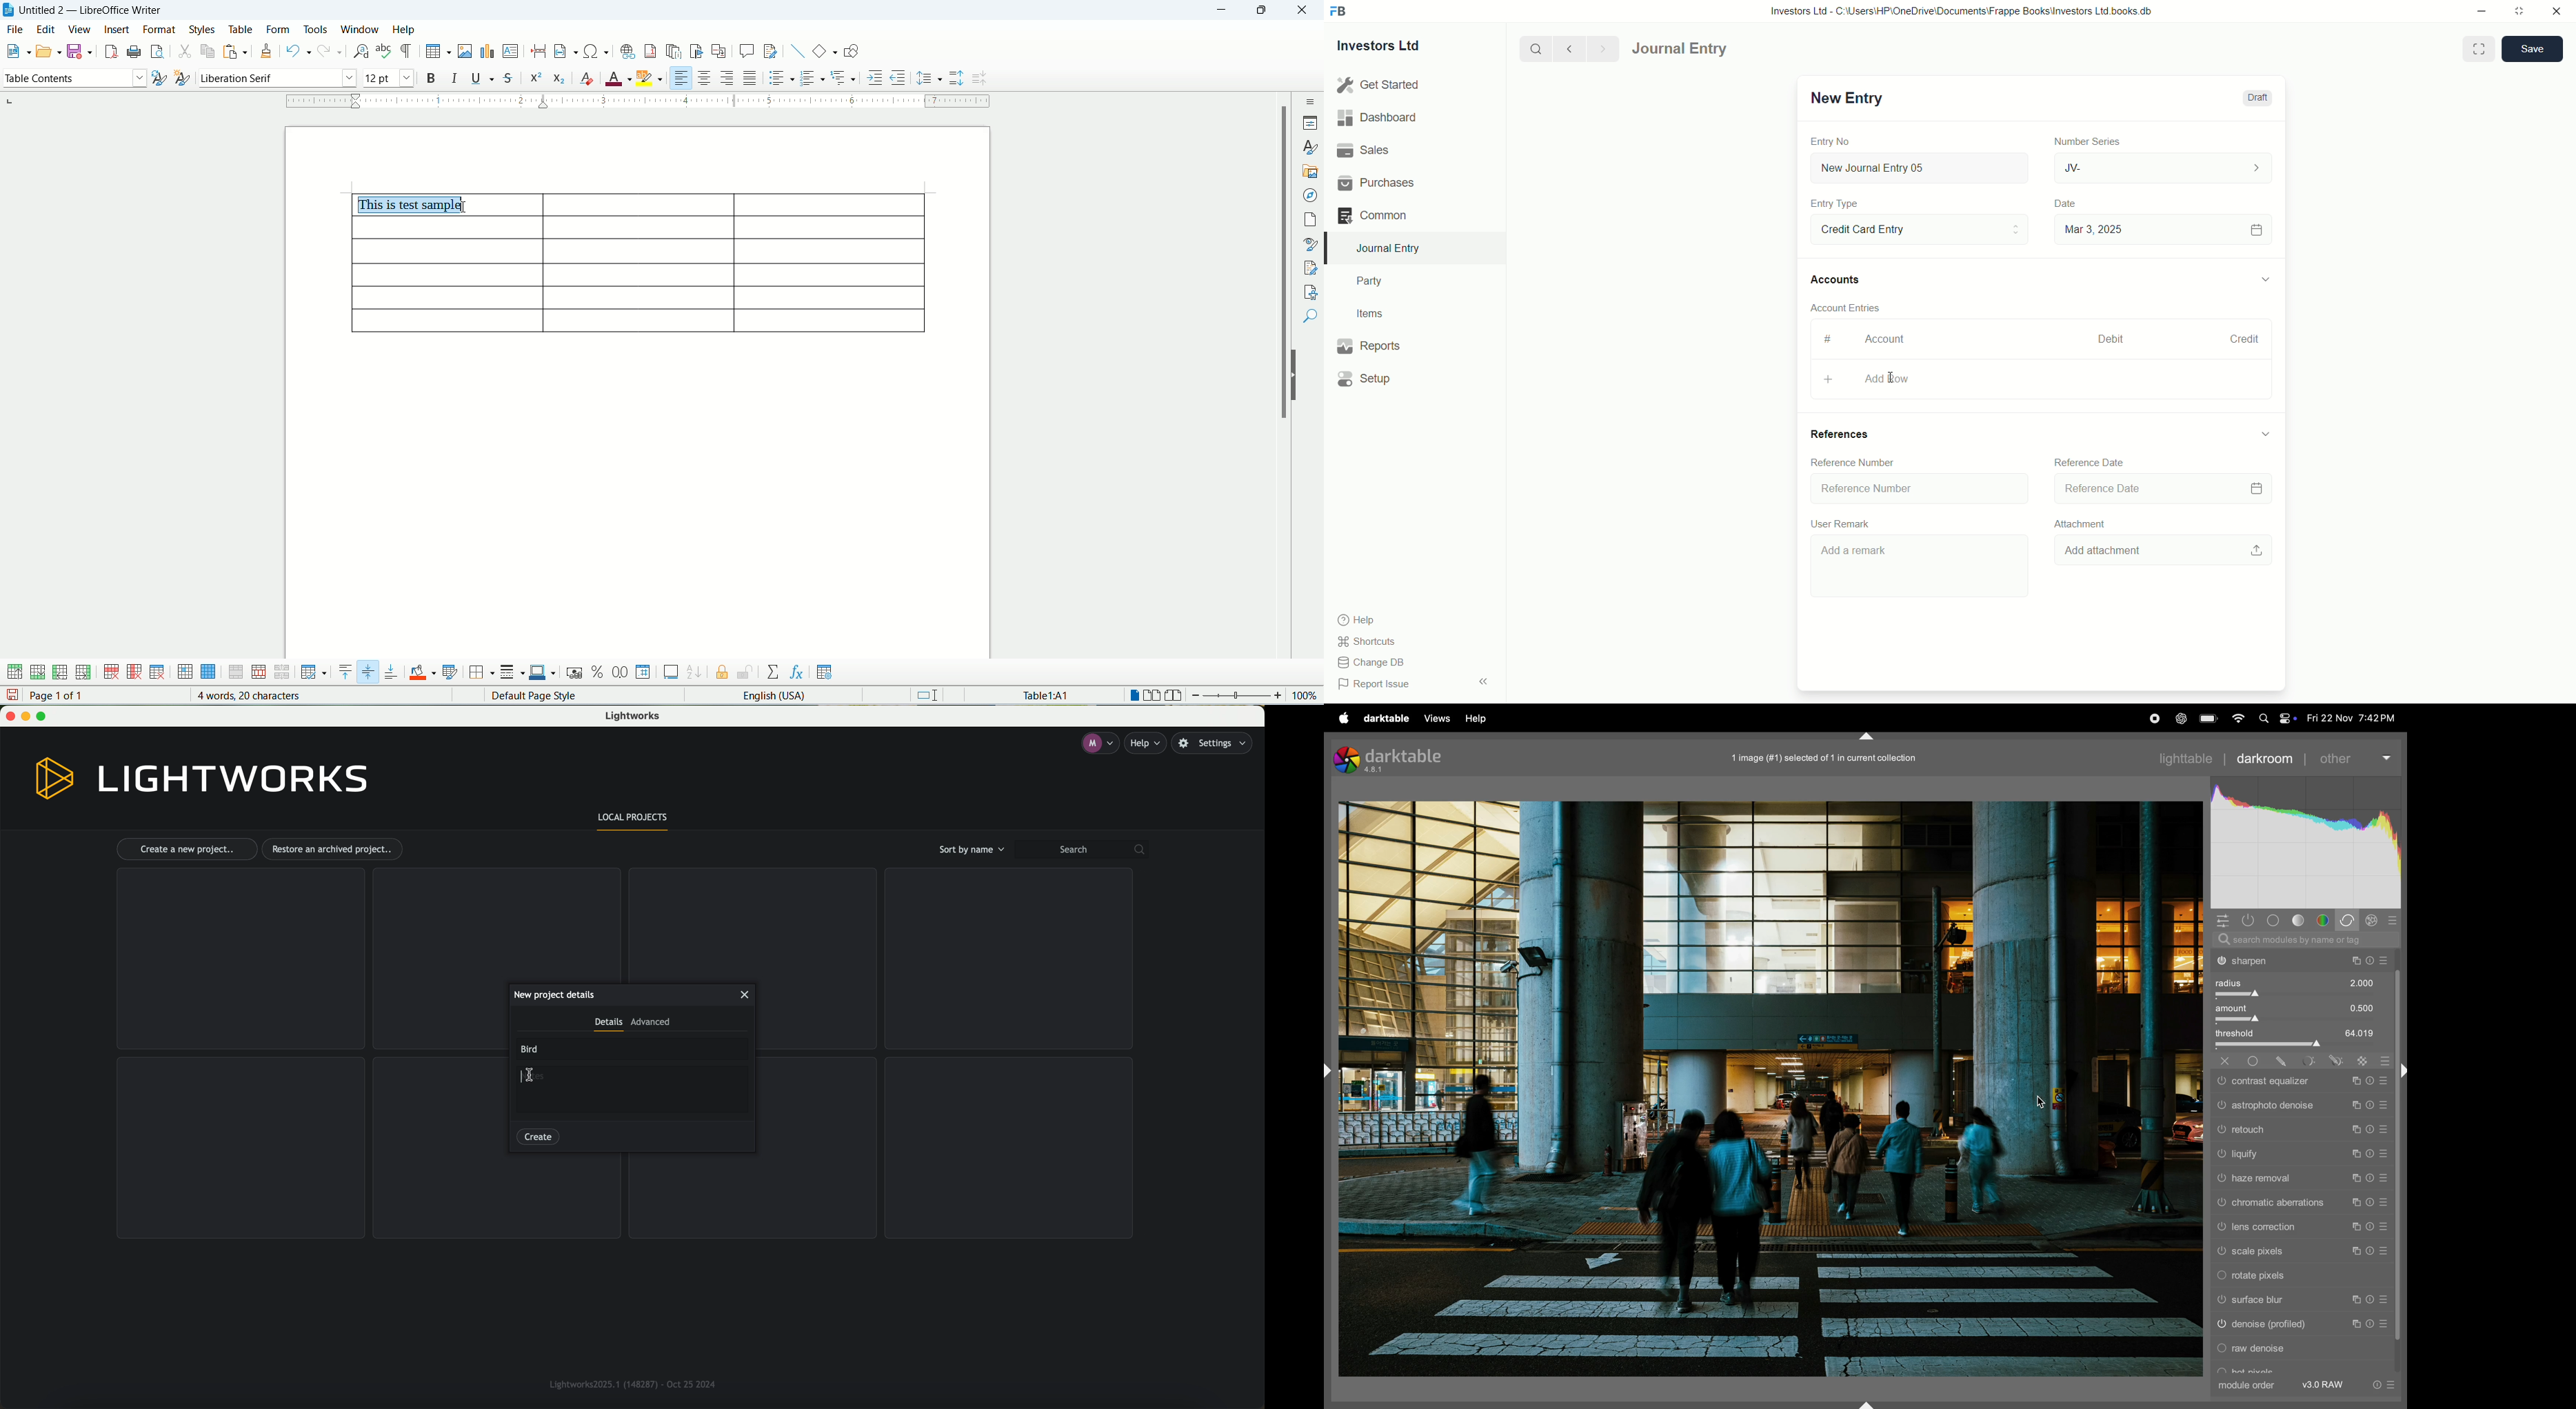 This screenshot has height=1428, width=2576. Describe the element at coordinates (2238, 718) in the screenshot. I see `wifi` at that location.